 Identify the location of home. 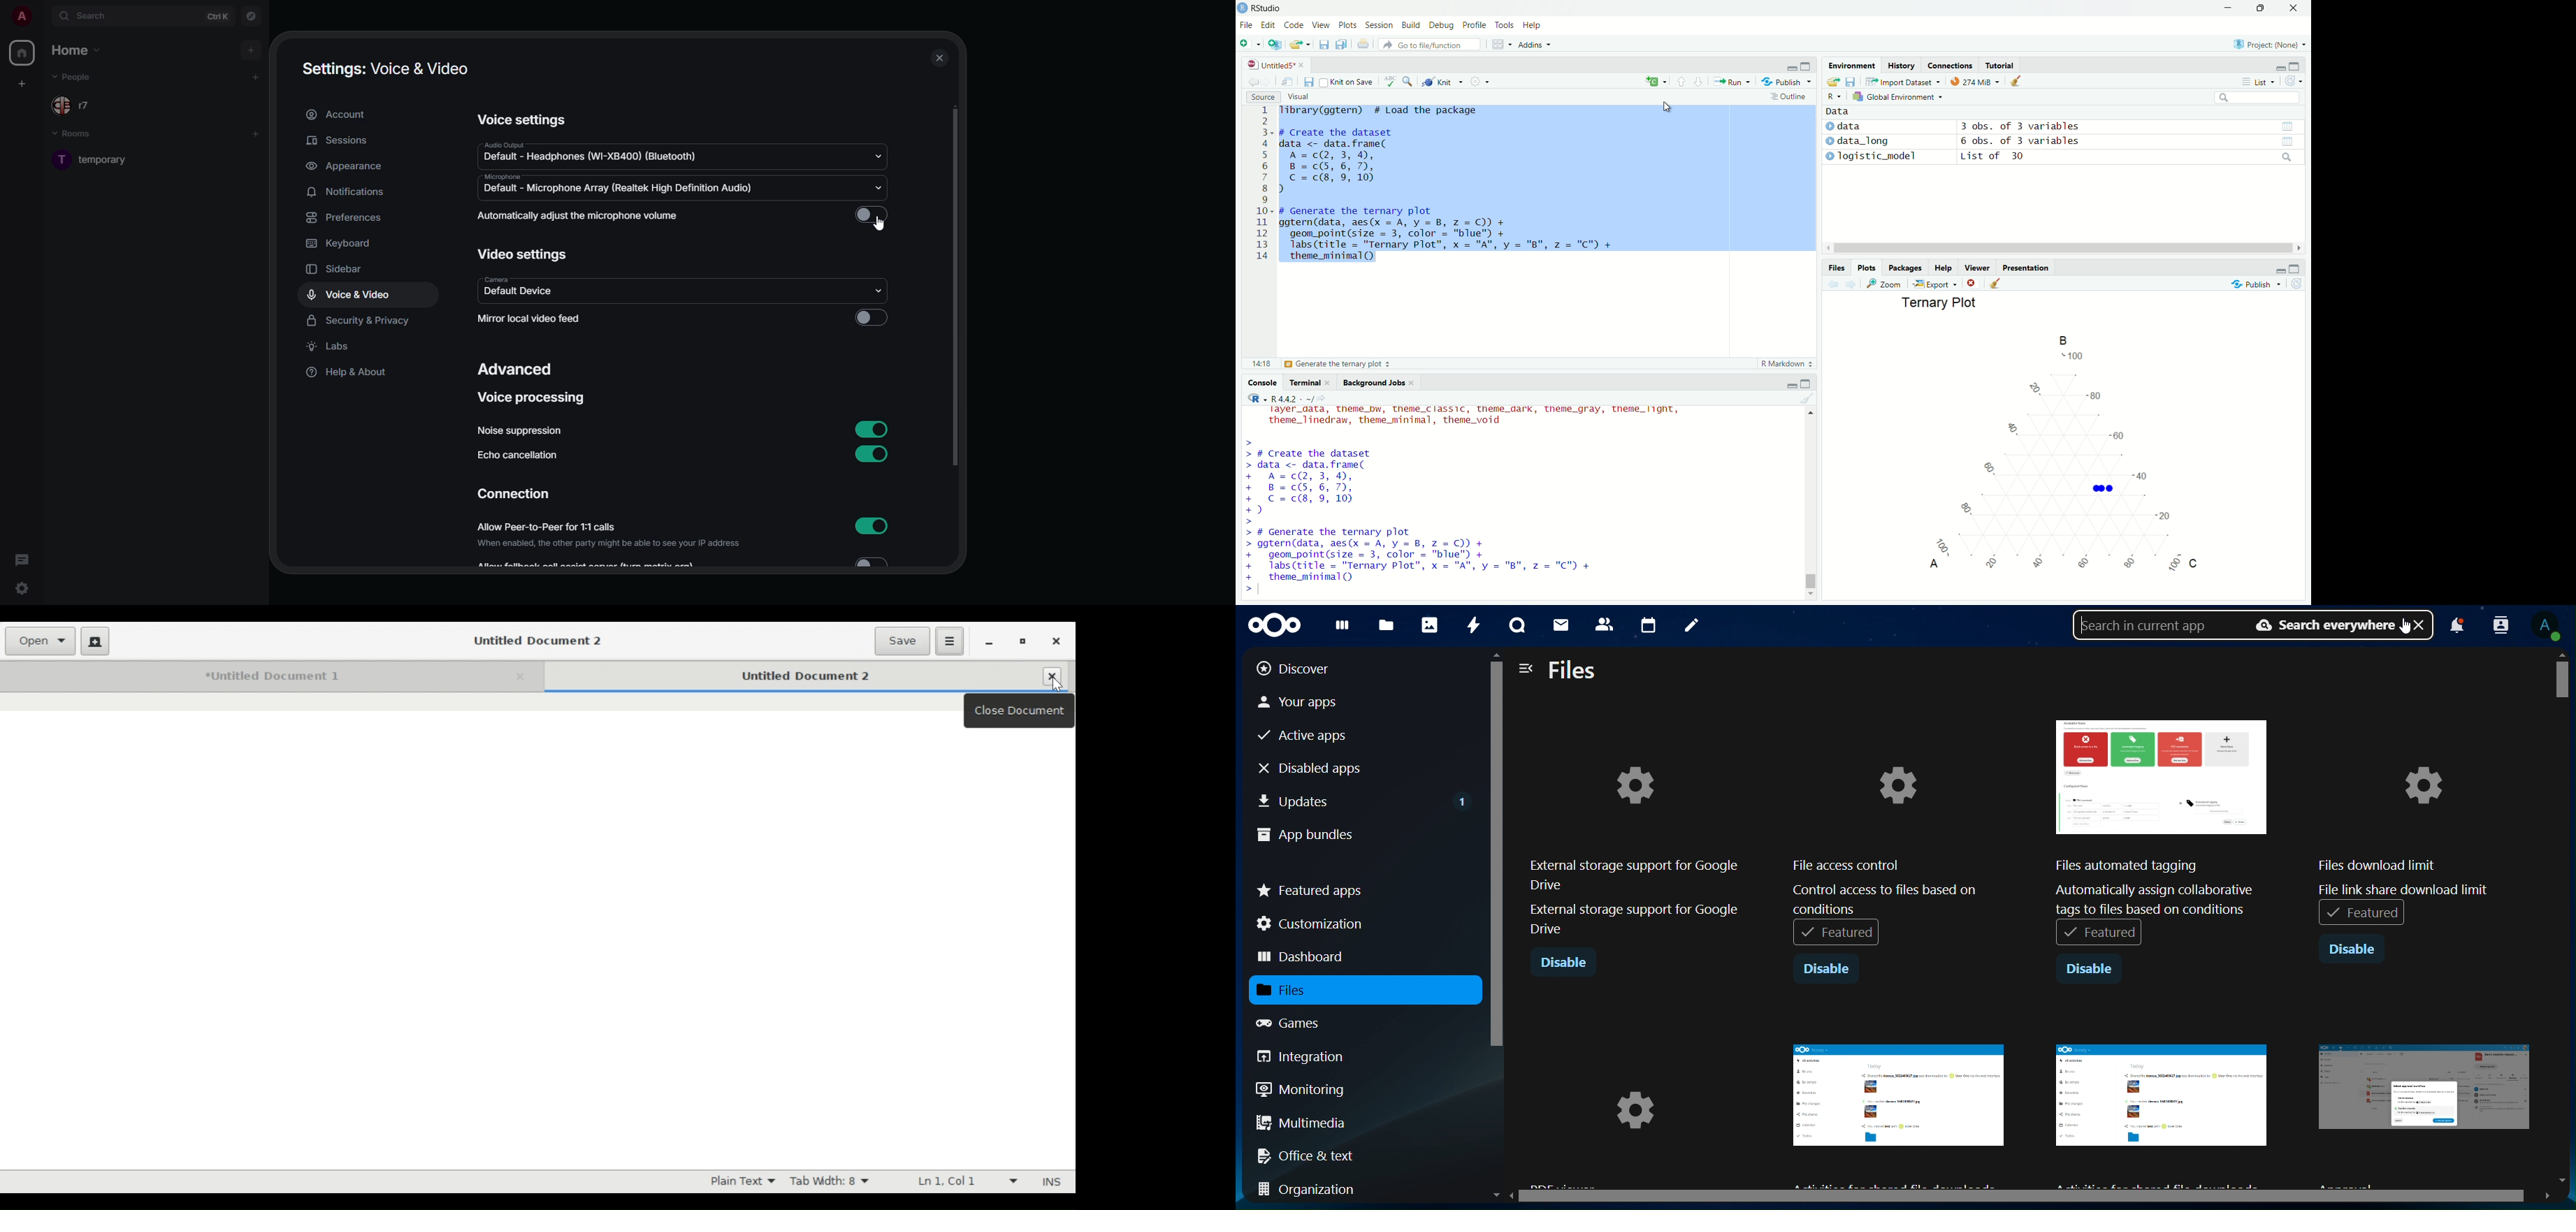
(79, 51).